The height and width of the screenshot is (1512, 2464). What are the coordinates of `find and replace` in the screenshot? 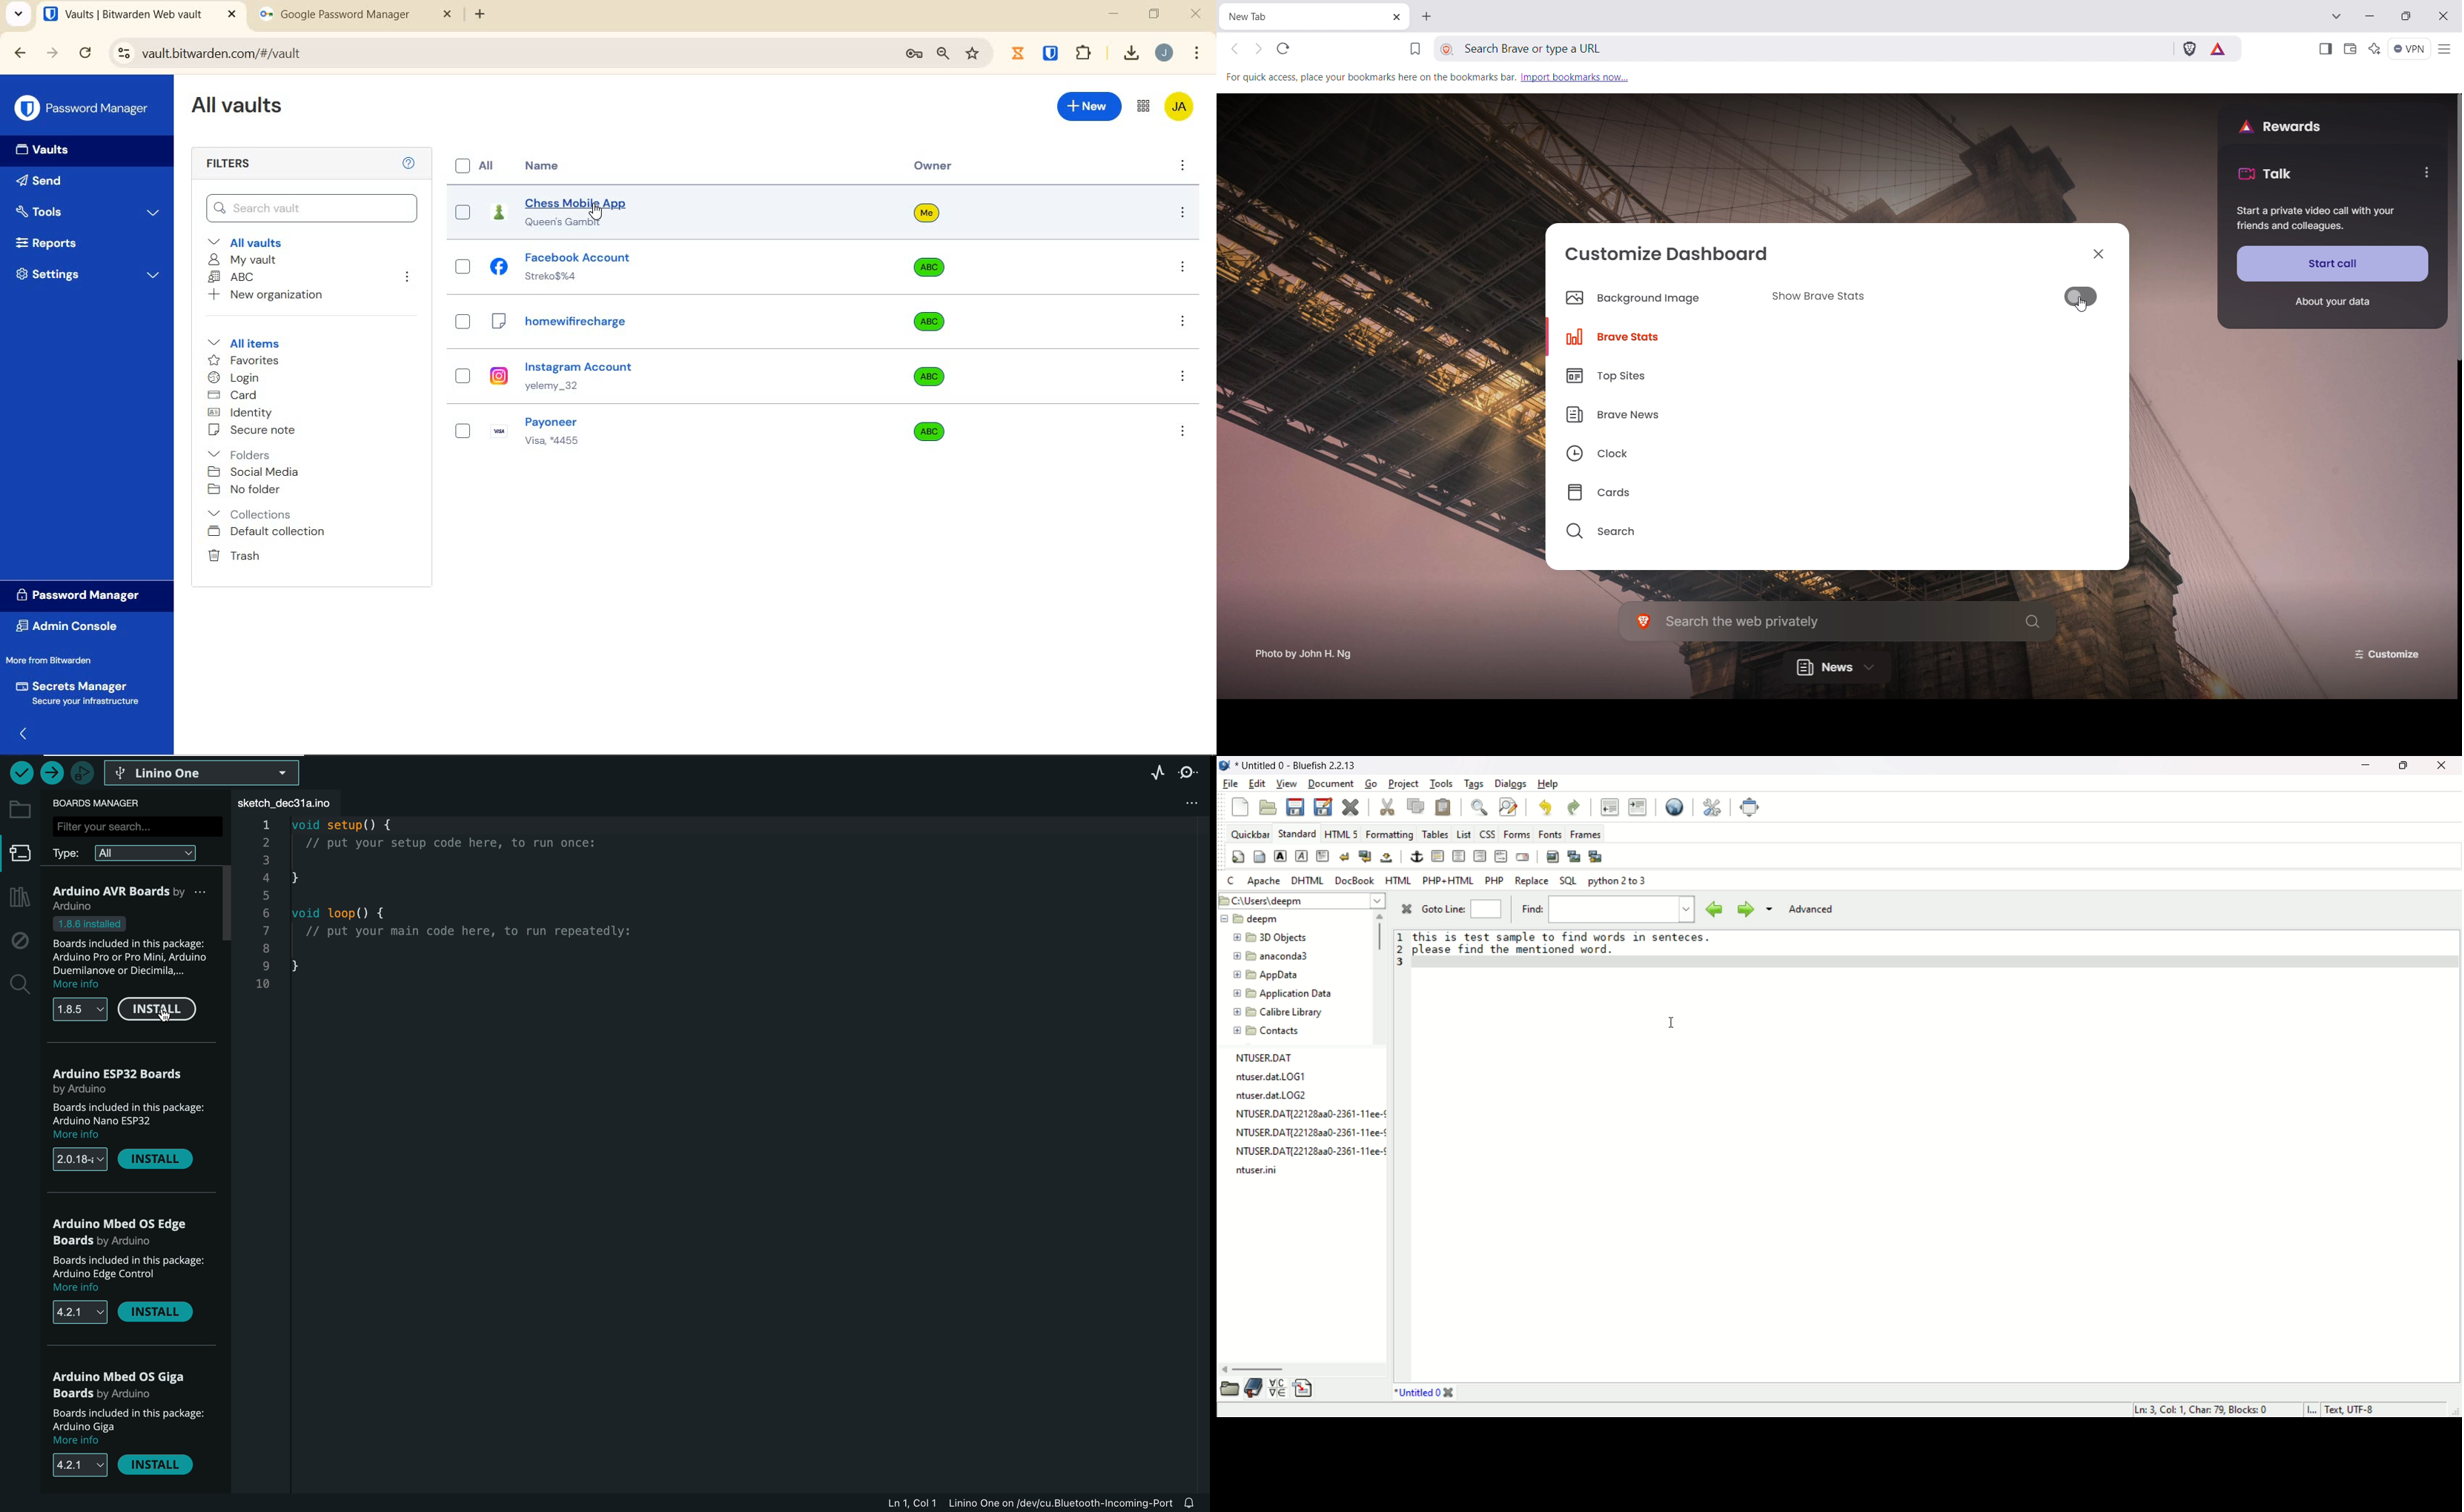 It's located at (1507, 806).